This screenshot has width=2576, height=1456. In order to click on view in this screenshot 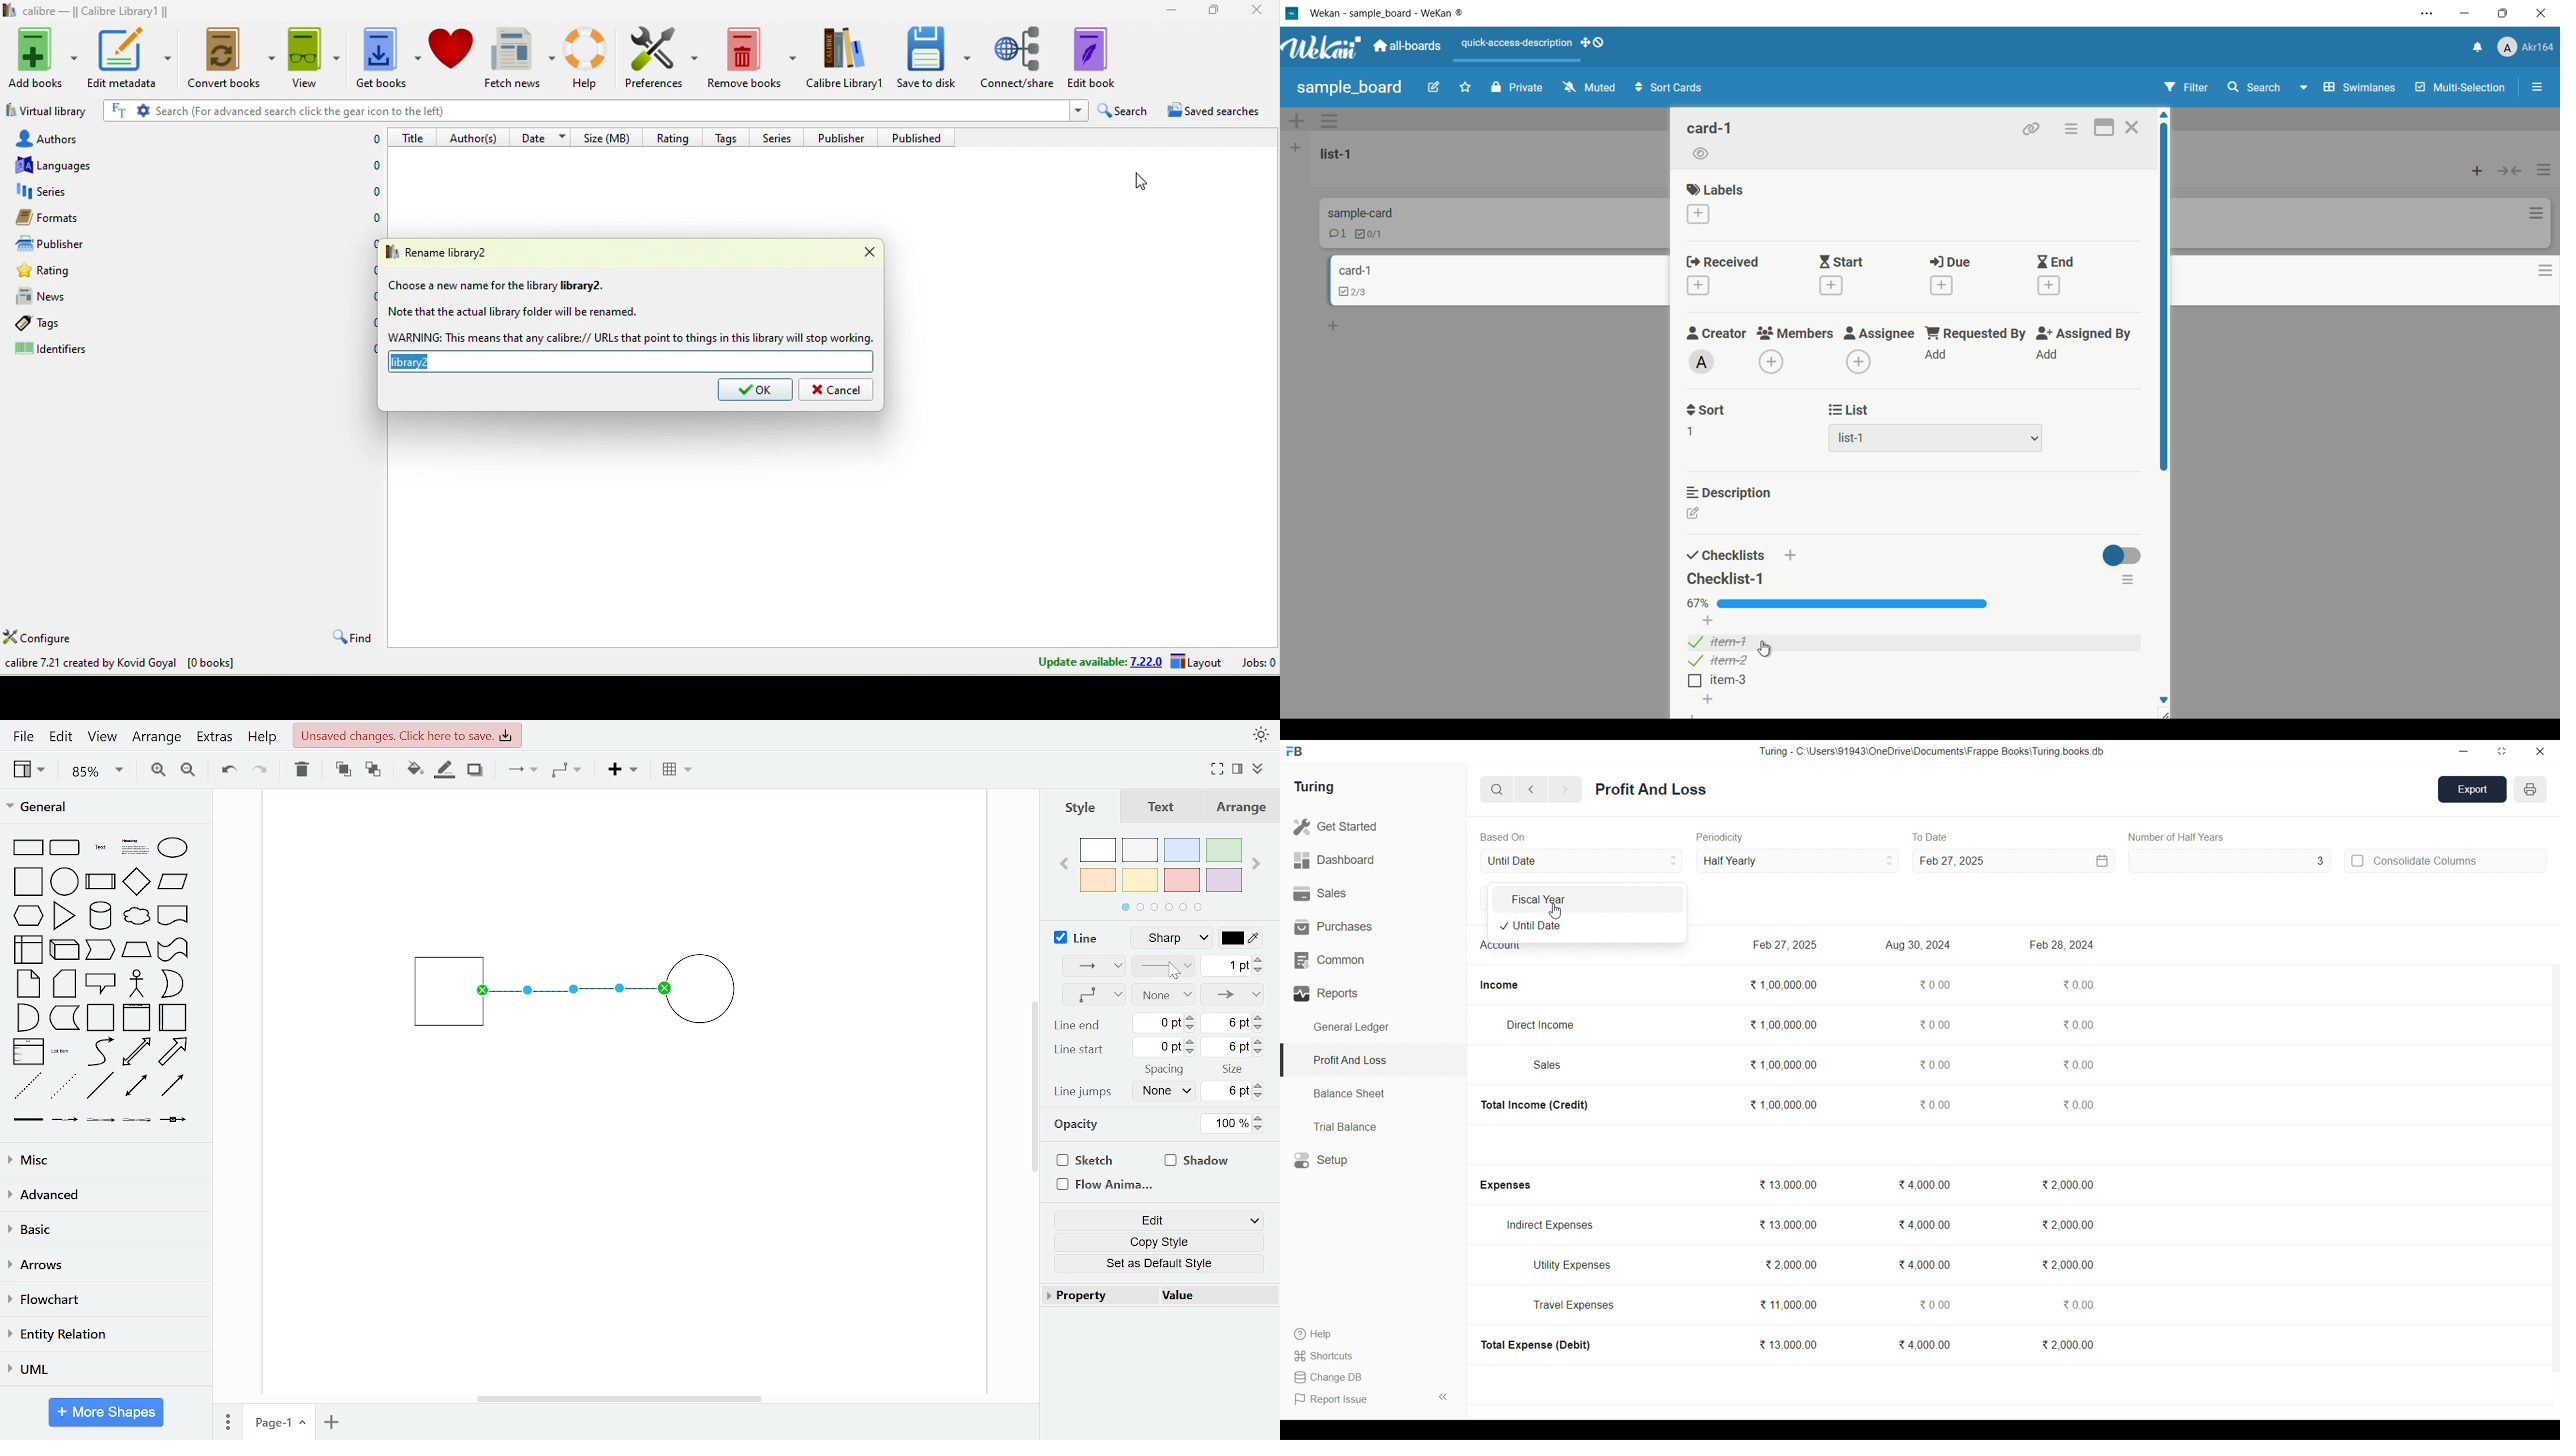, I will do `click(100, 738)`.